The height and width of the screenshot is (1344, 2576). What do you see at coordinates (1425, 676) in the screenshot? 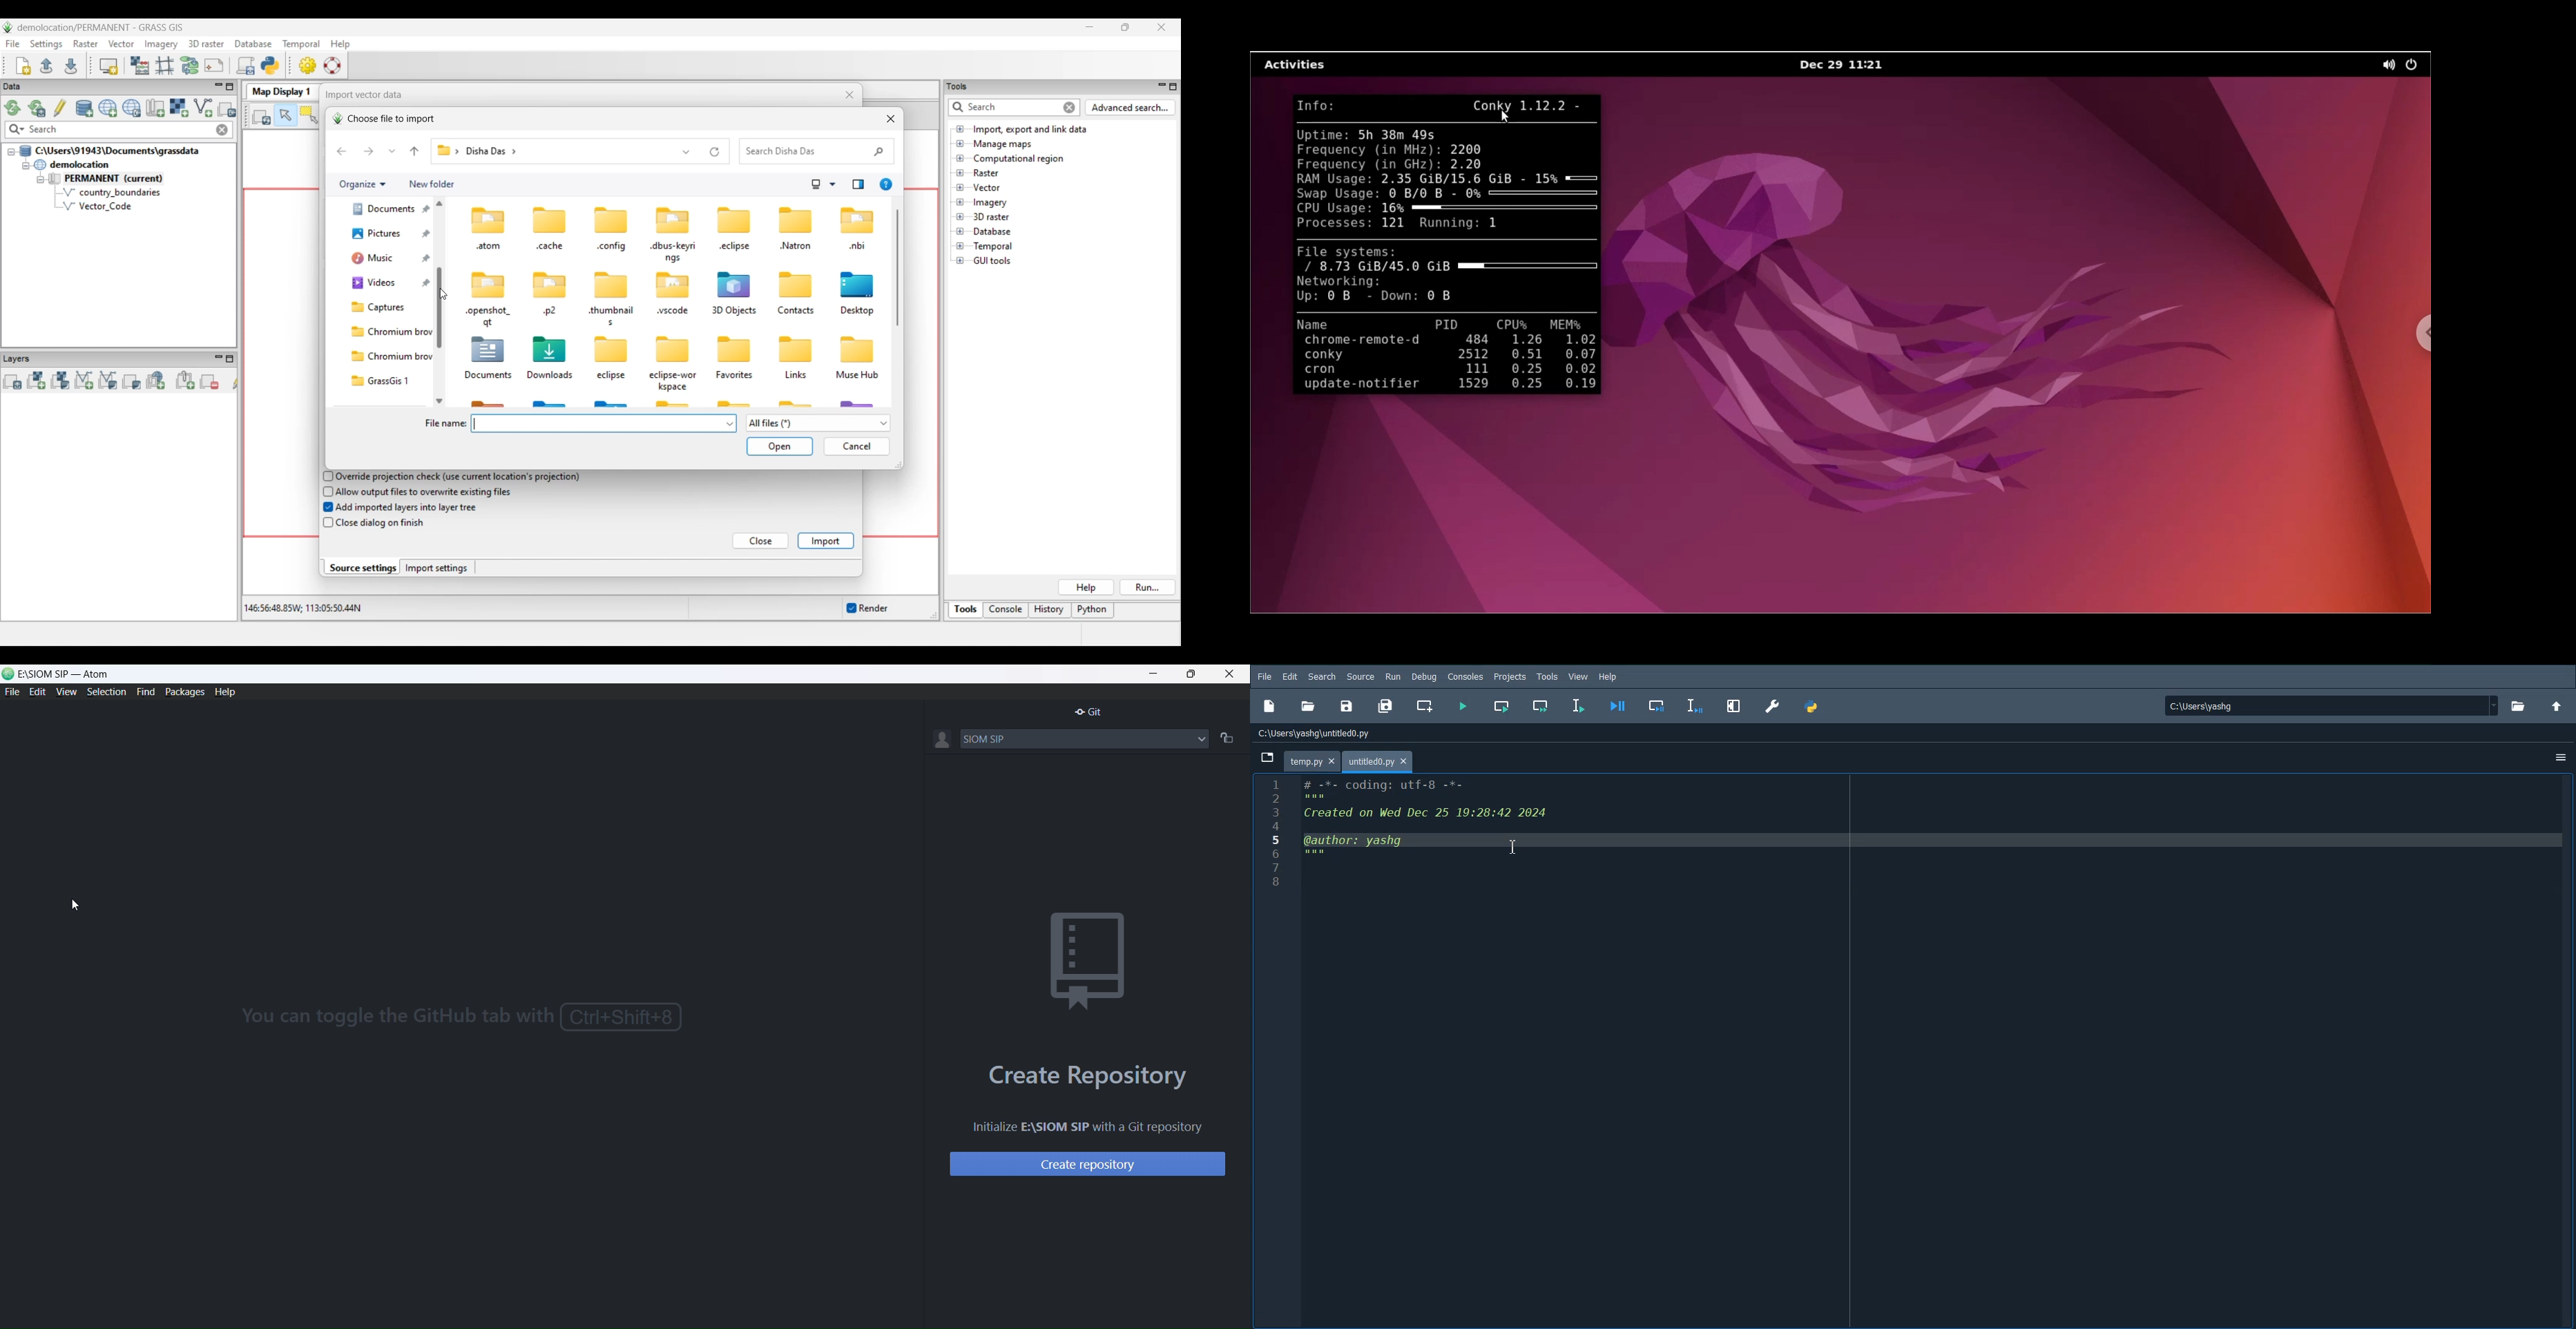
I see `Debug` at bounding box center [1425, 676].